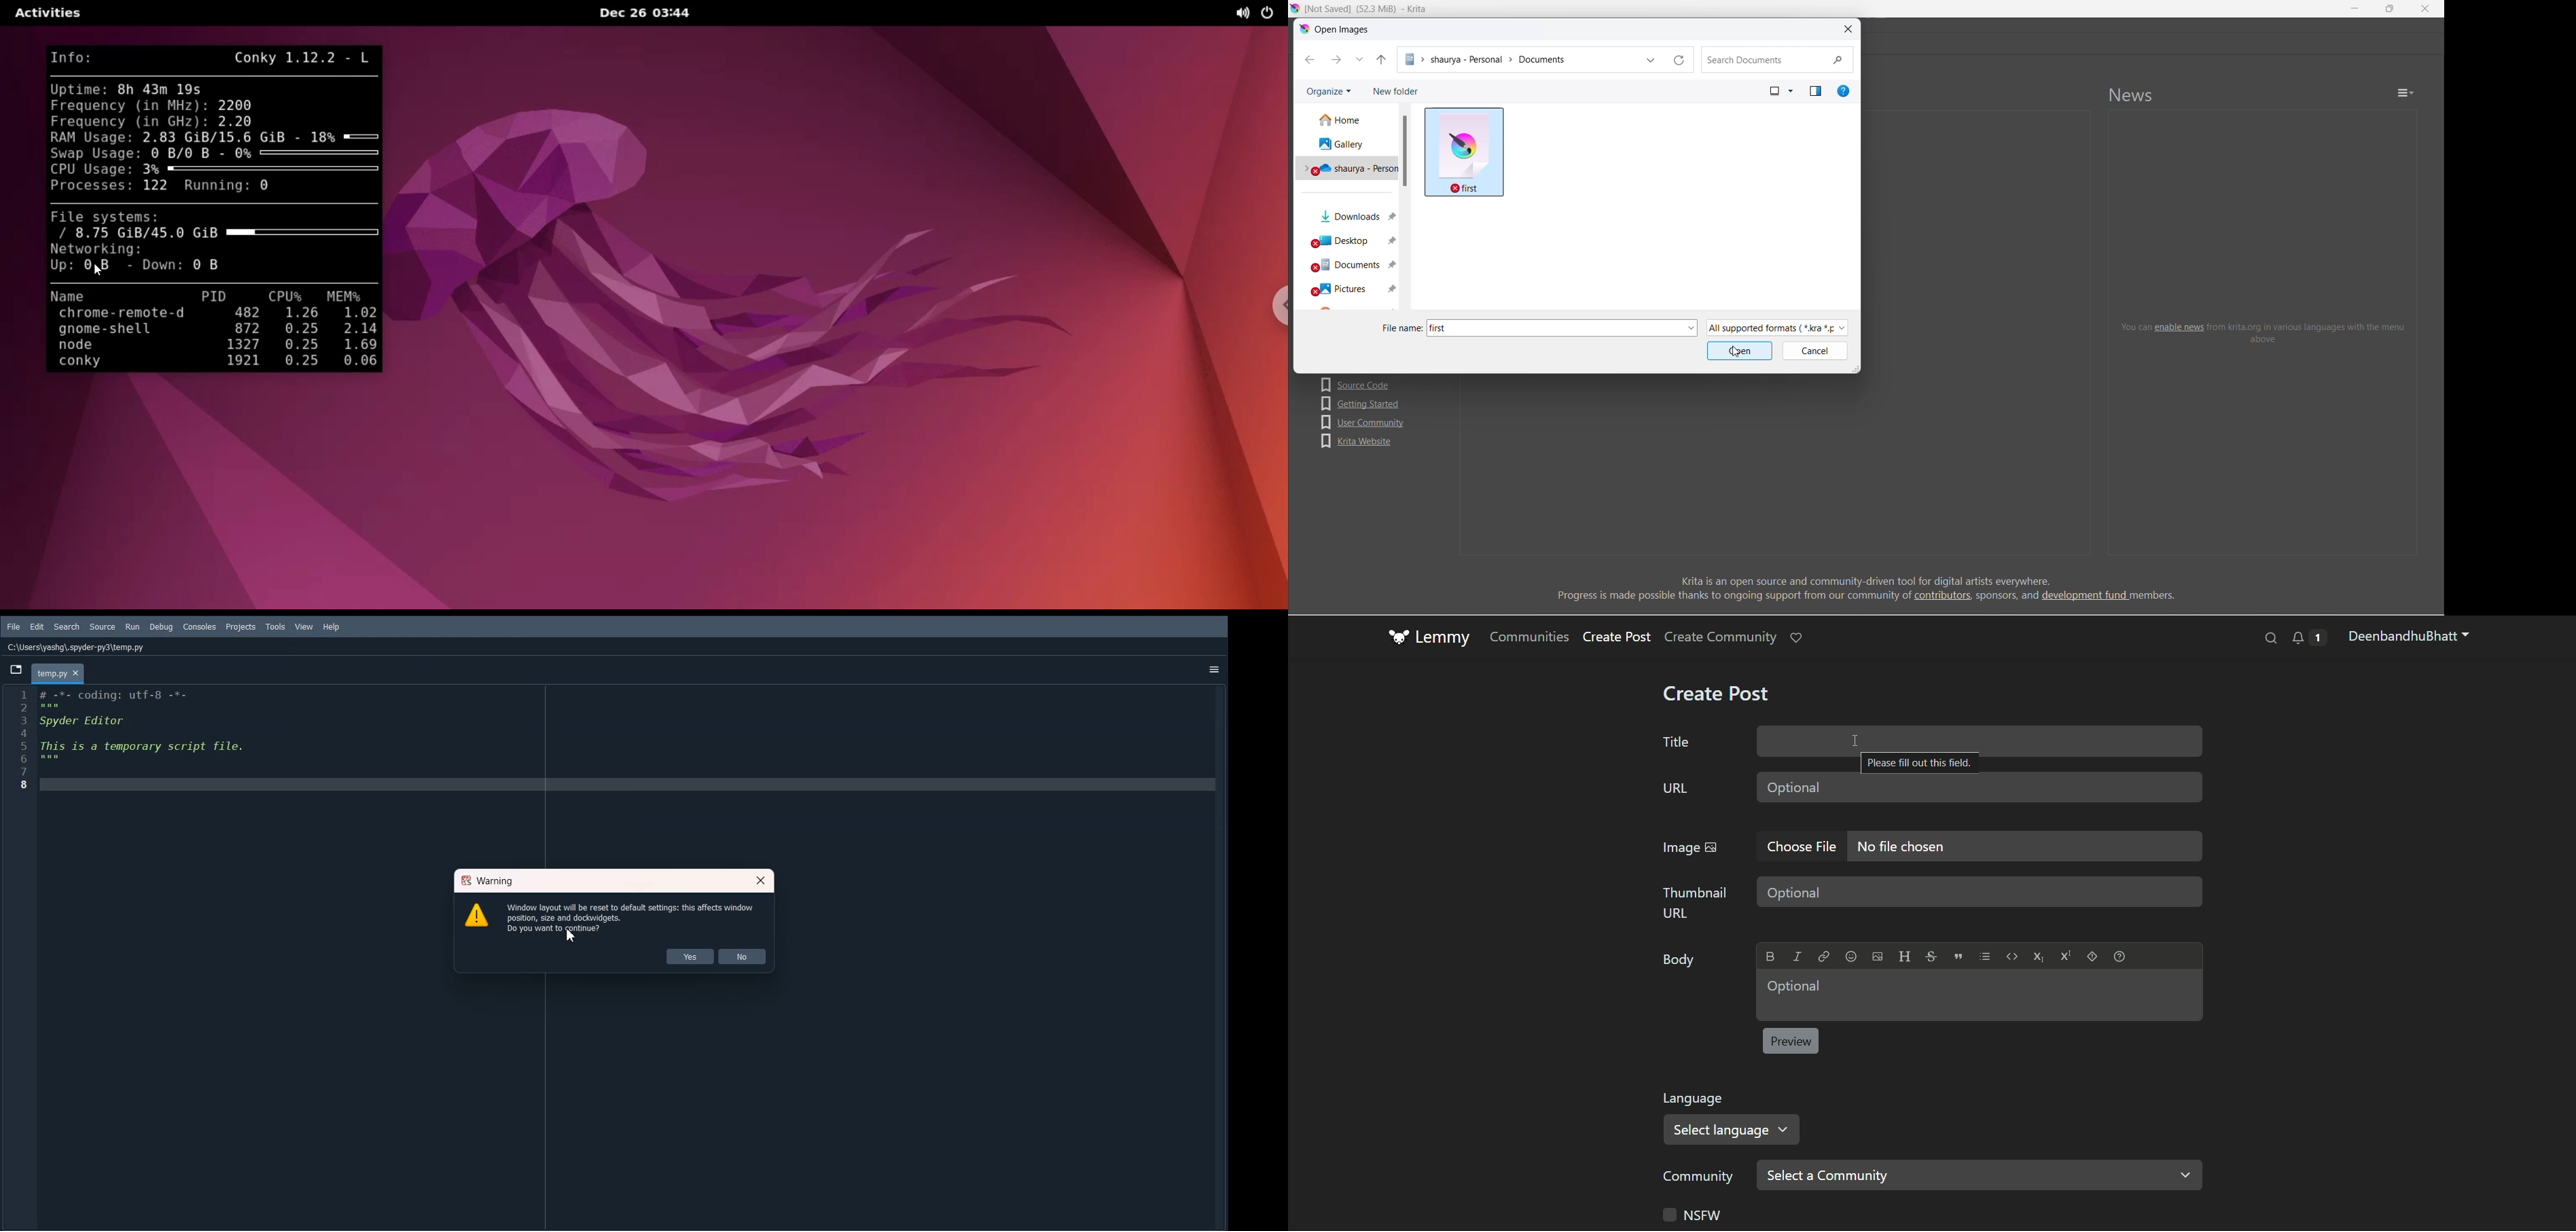 Image resolution: width=2576 pixels, height=1232 pixels. What do you see at coordinates (2425, 8) in the screenshot?
I see `close` at bounding box center [2425, 8].